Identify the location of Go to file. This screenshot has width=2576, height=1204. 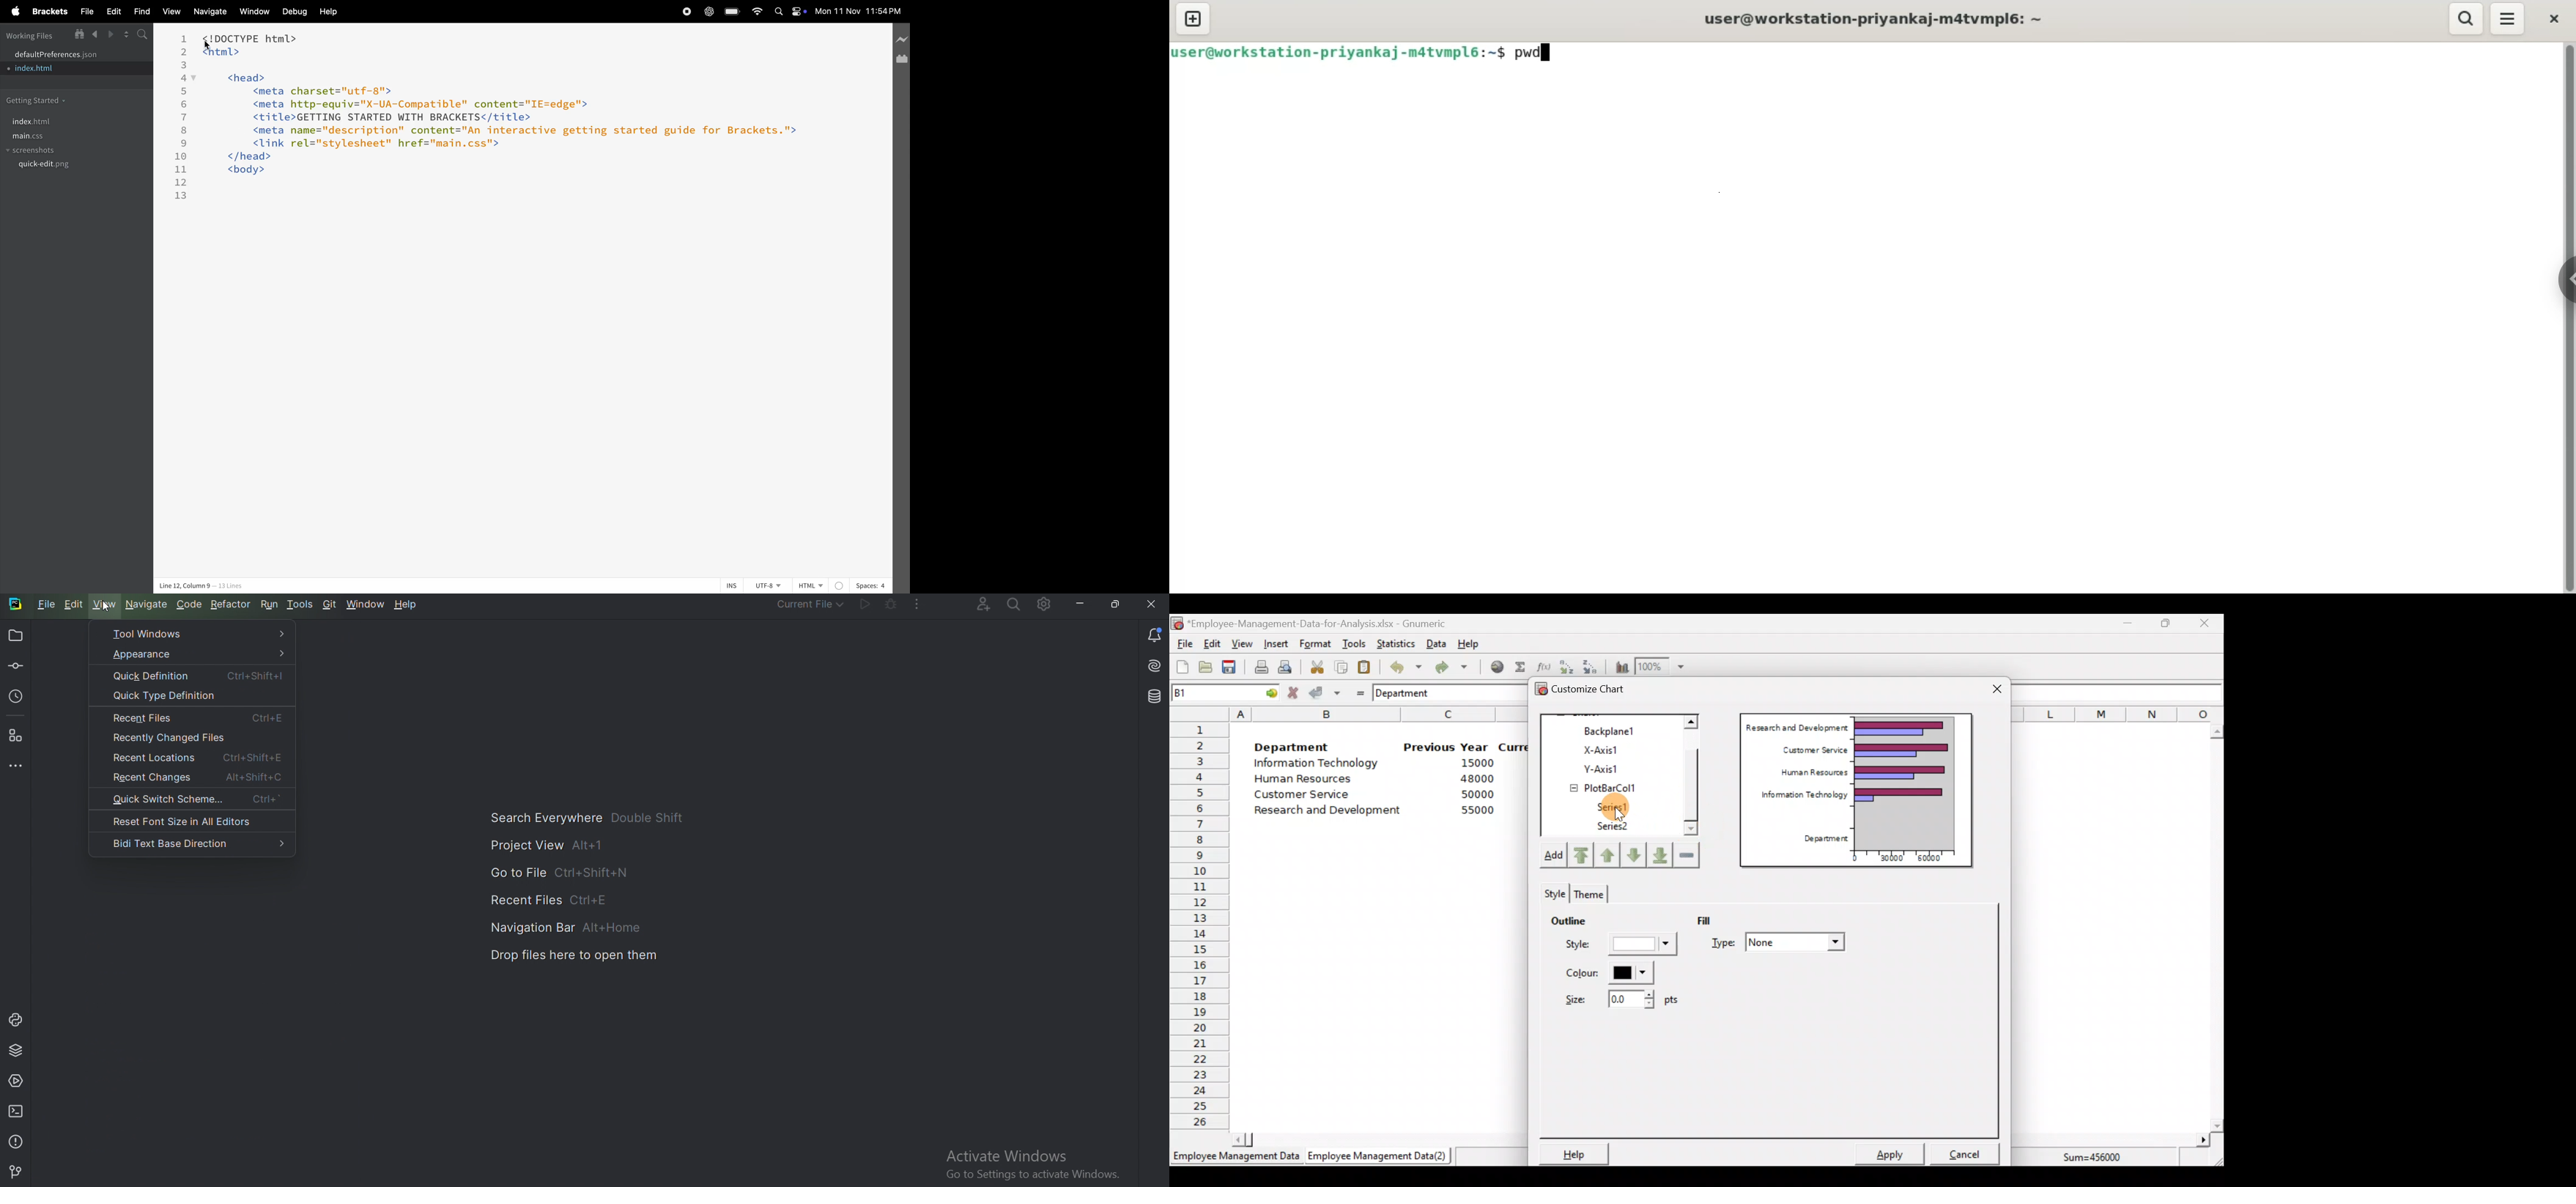
(555, 871).